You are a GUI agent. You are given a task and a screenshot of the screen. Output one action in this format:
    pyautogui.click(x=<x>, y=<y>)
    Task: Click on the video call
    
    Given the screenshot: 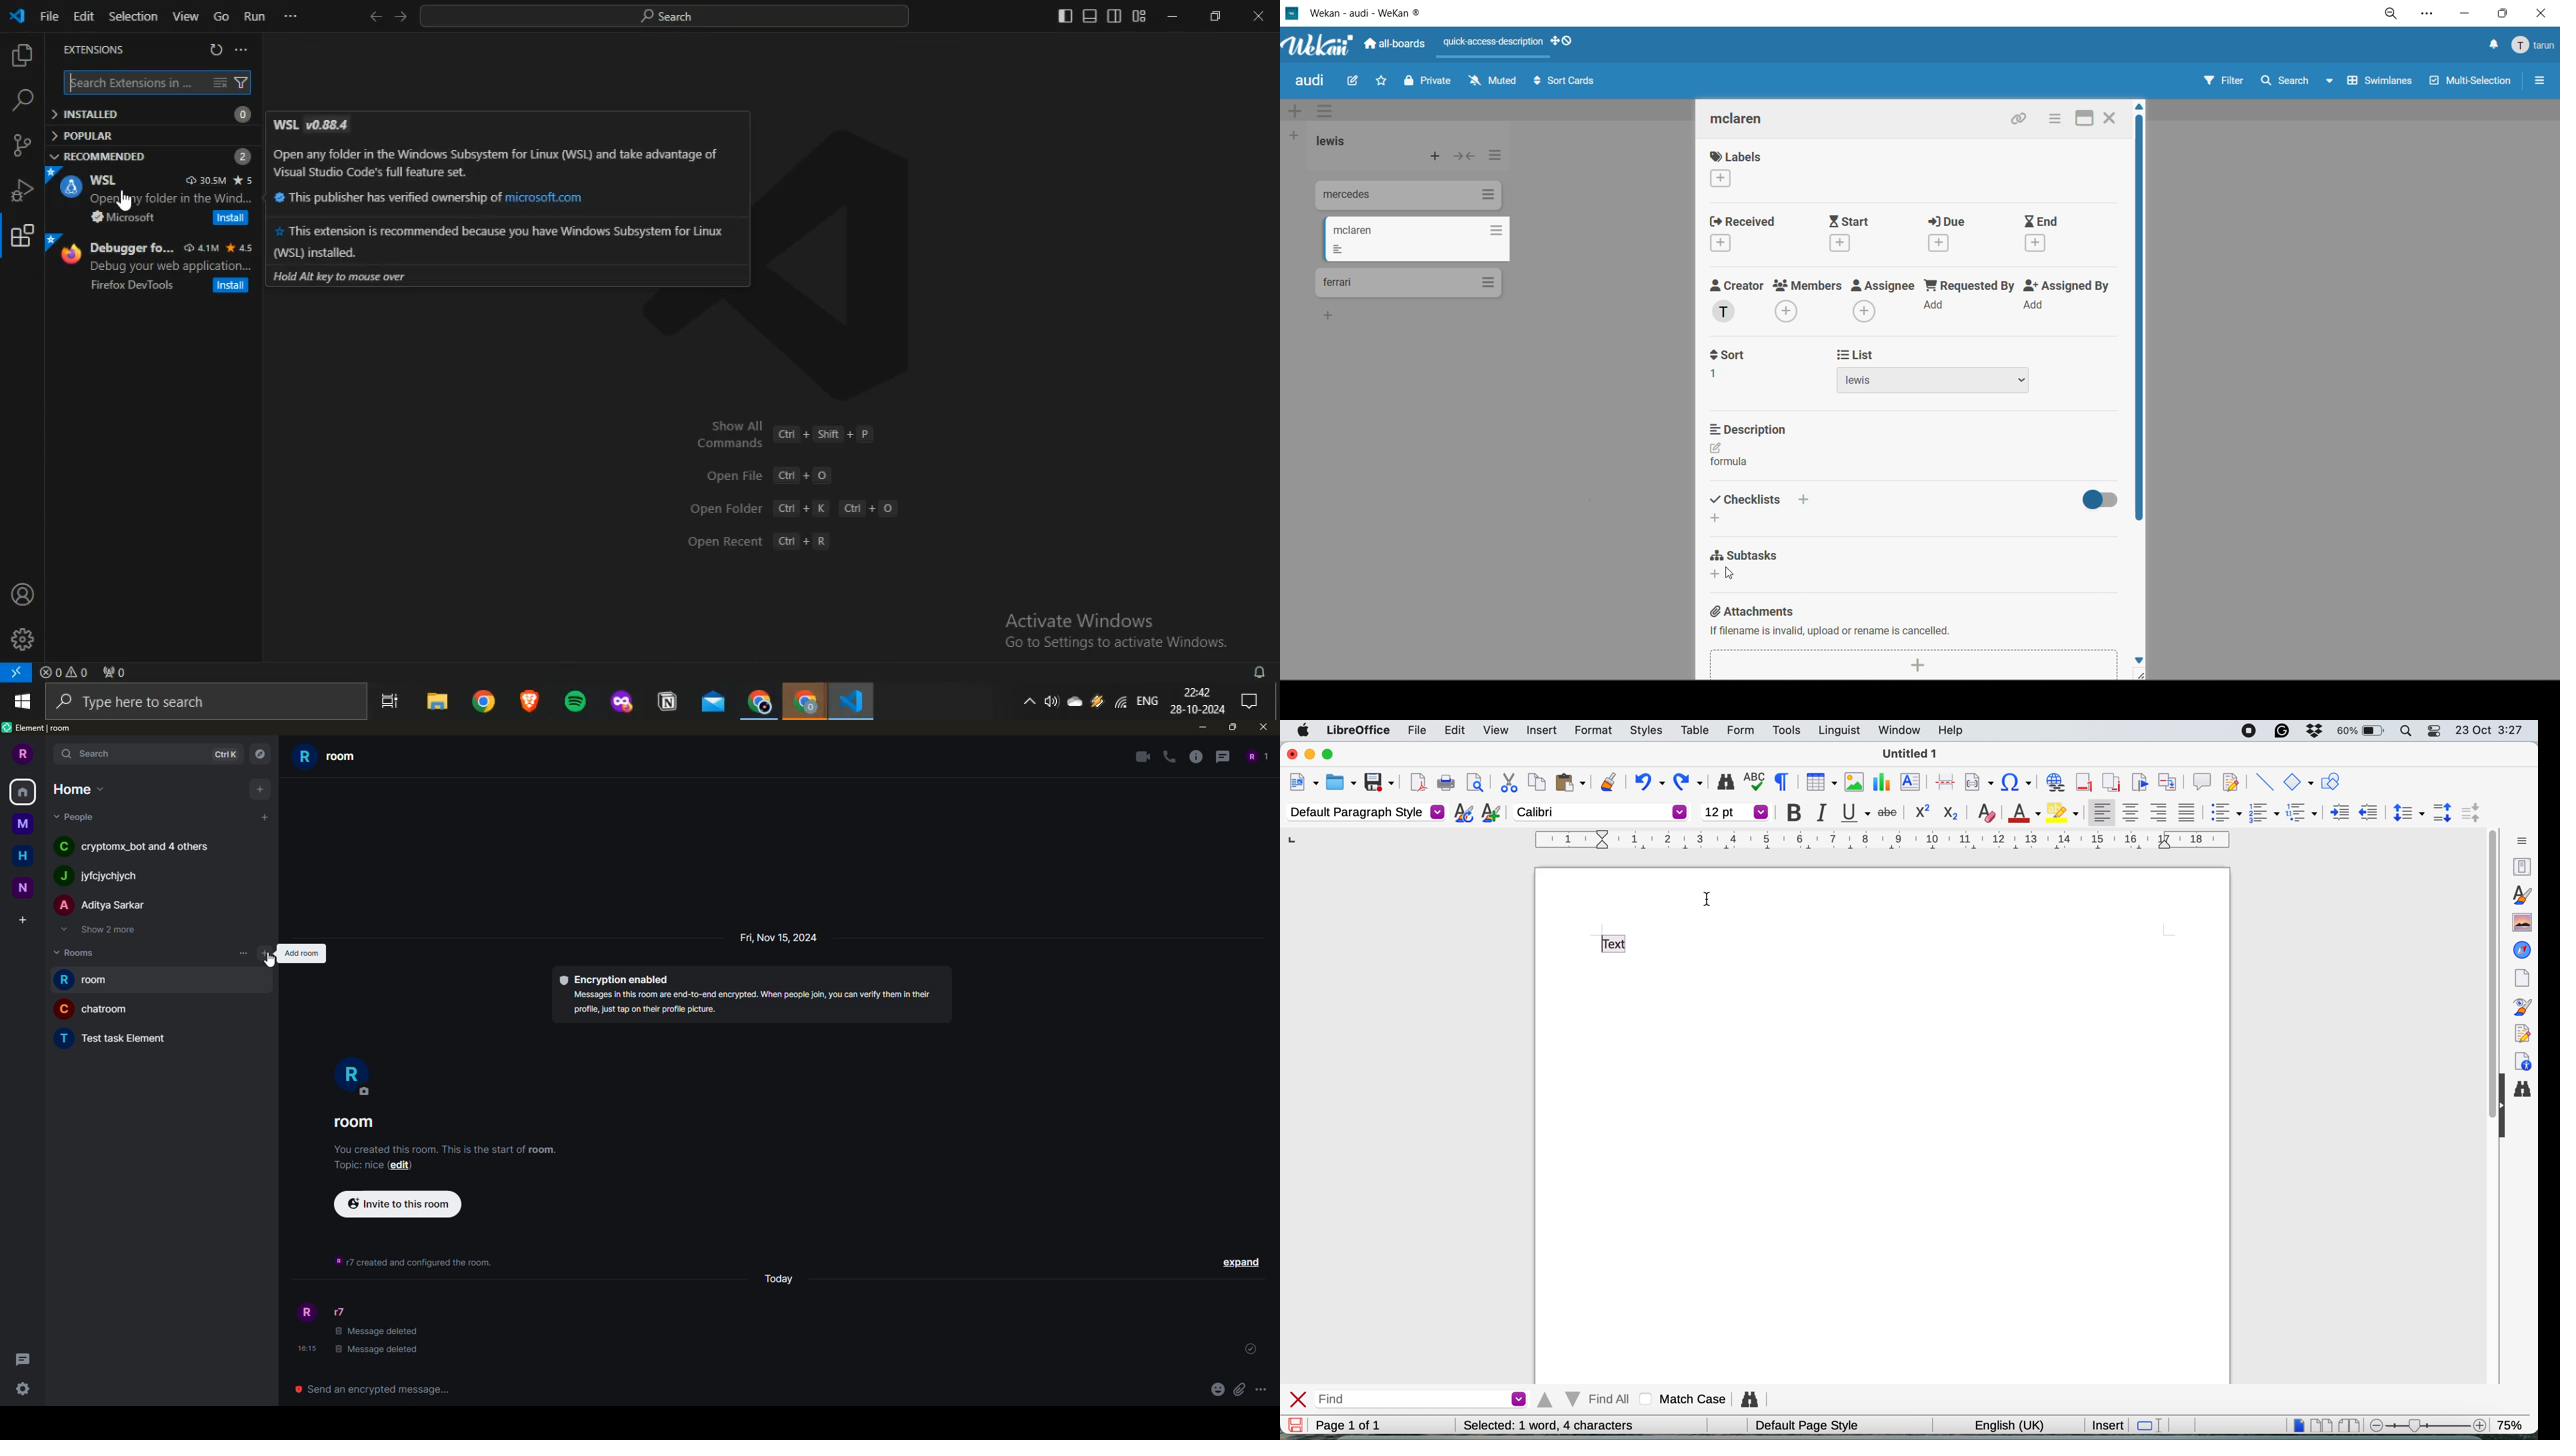 What is the action you would take?
    pyautogui.click(x=1140, y=755)
    